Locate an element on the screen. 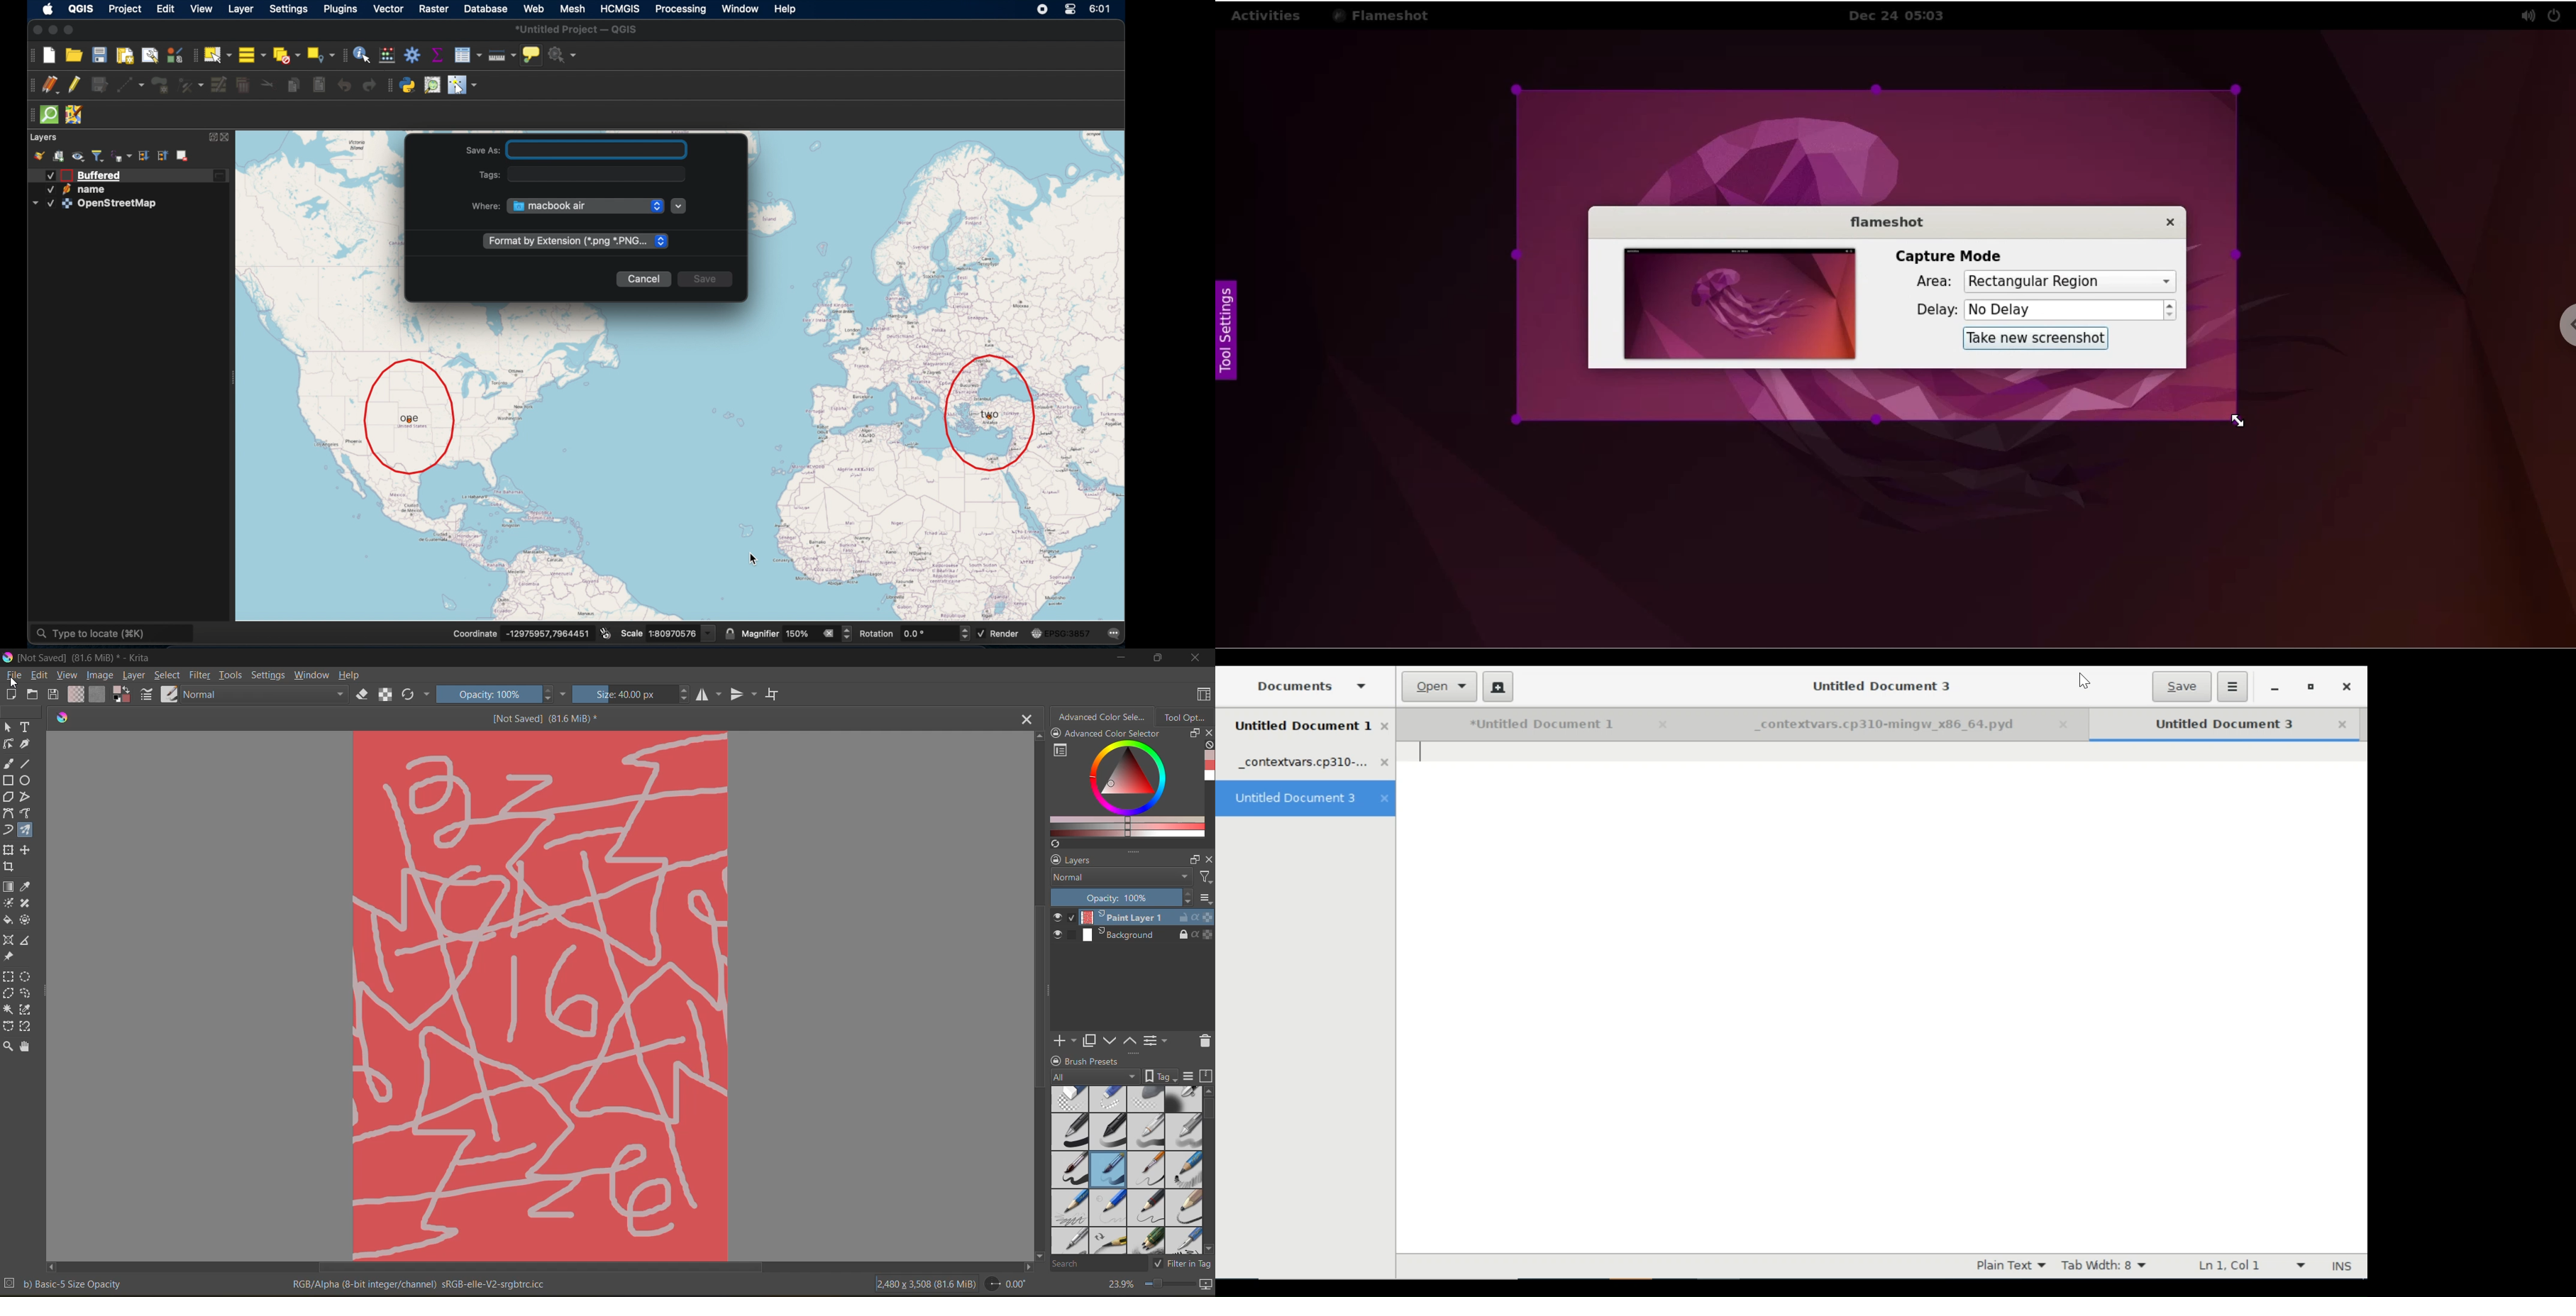 The image size is (2576, 1316). [Not Saved] (81.6 MiB) * is located at coordinates (552, 719).